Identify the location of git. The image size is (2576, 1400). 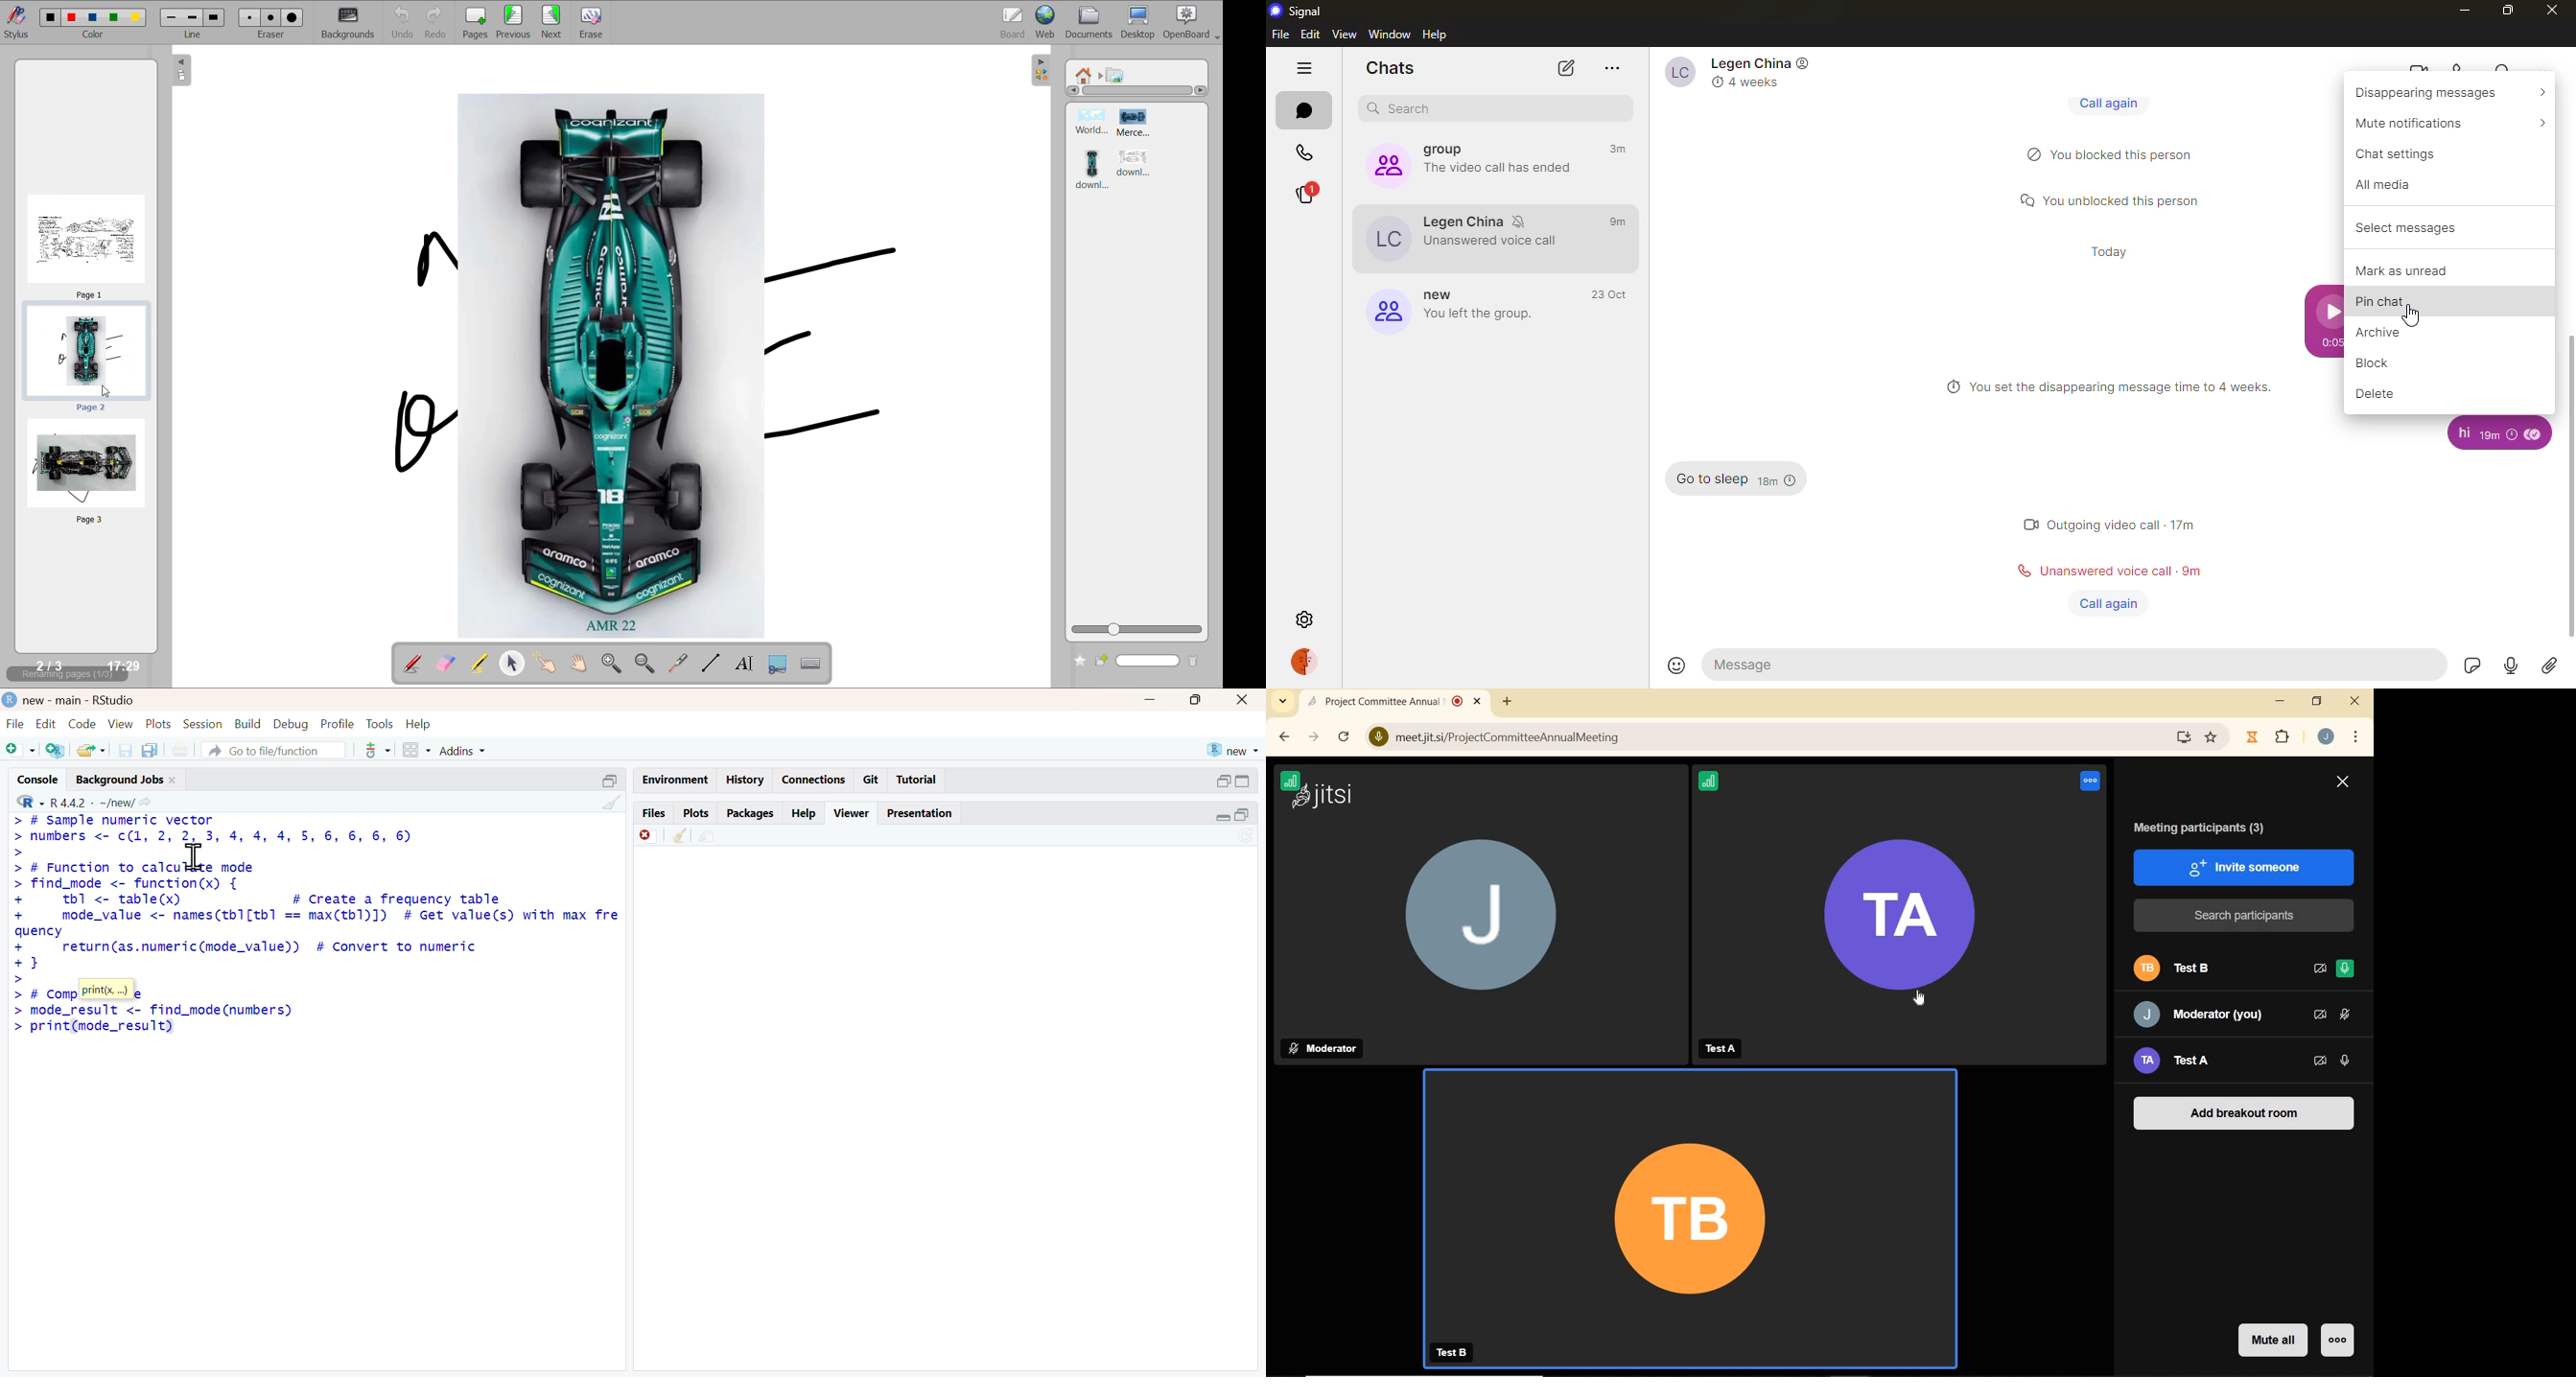
(872, 779).